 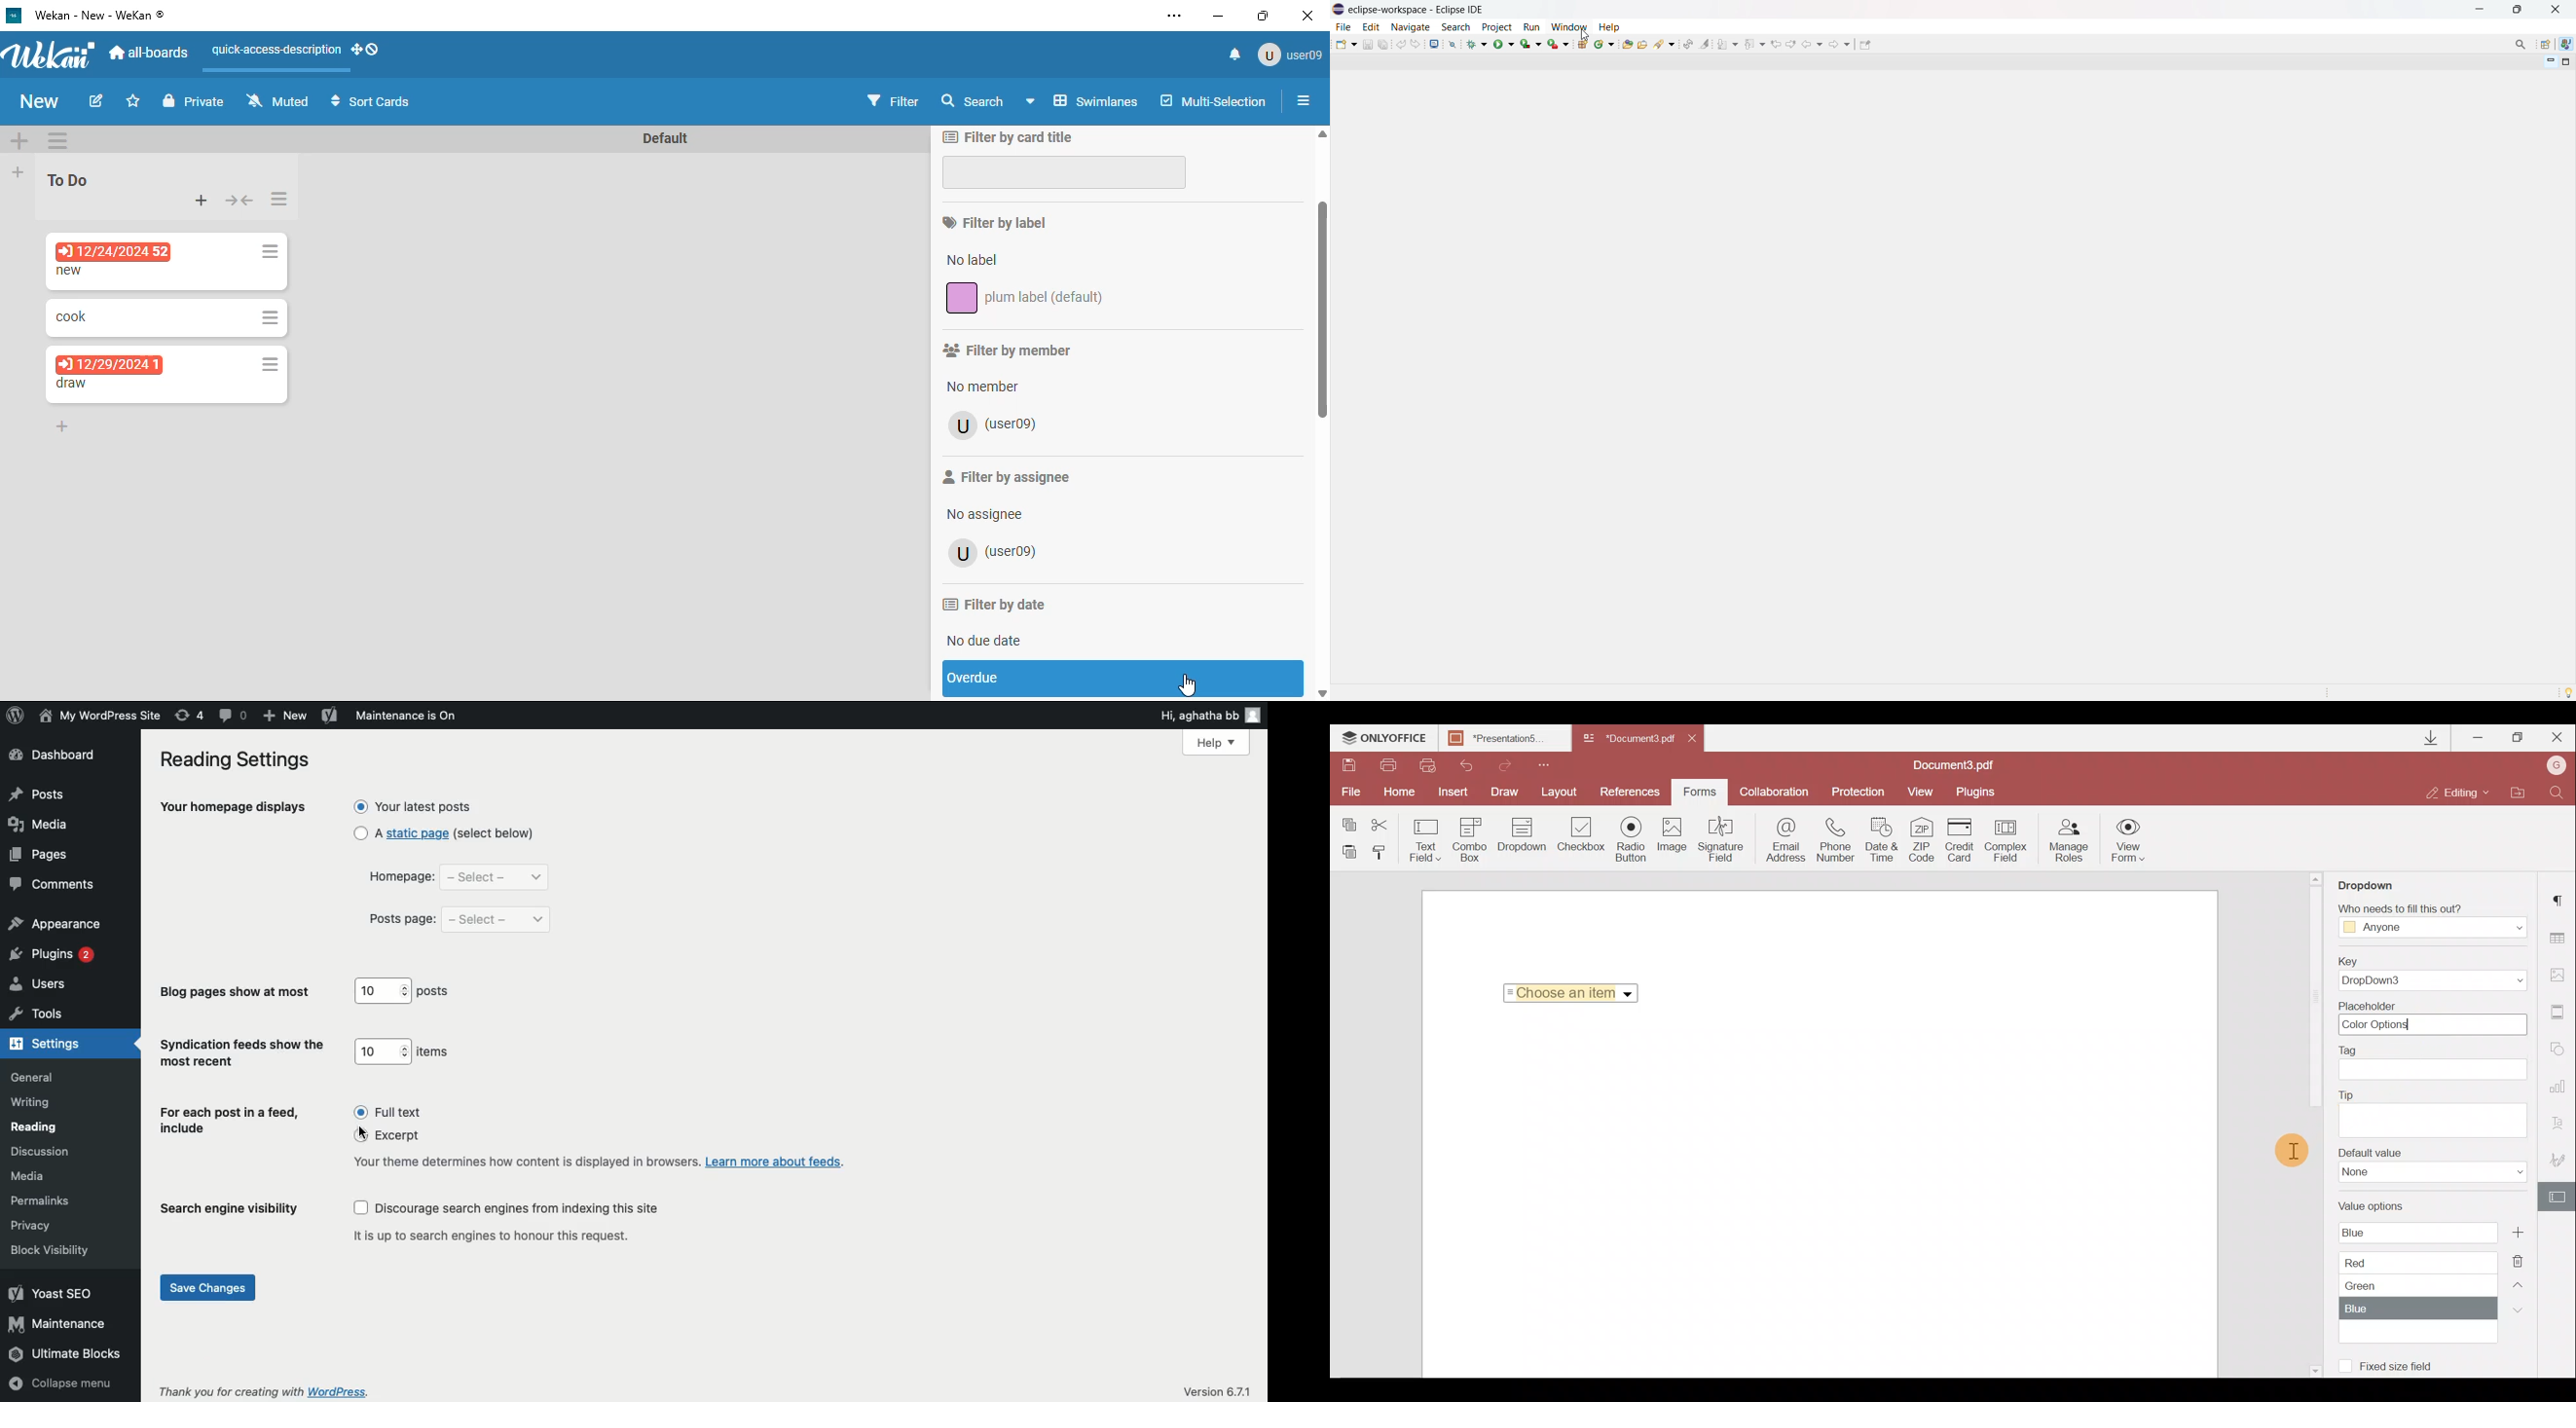 I want to click on Scroll bar, so click(x=2314, y=1000).